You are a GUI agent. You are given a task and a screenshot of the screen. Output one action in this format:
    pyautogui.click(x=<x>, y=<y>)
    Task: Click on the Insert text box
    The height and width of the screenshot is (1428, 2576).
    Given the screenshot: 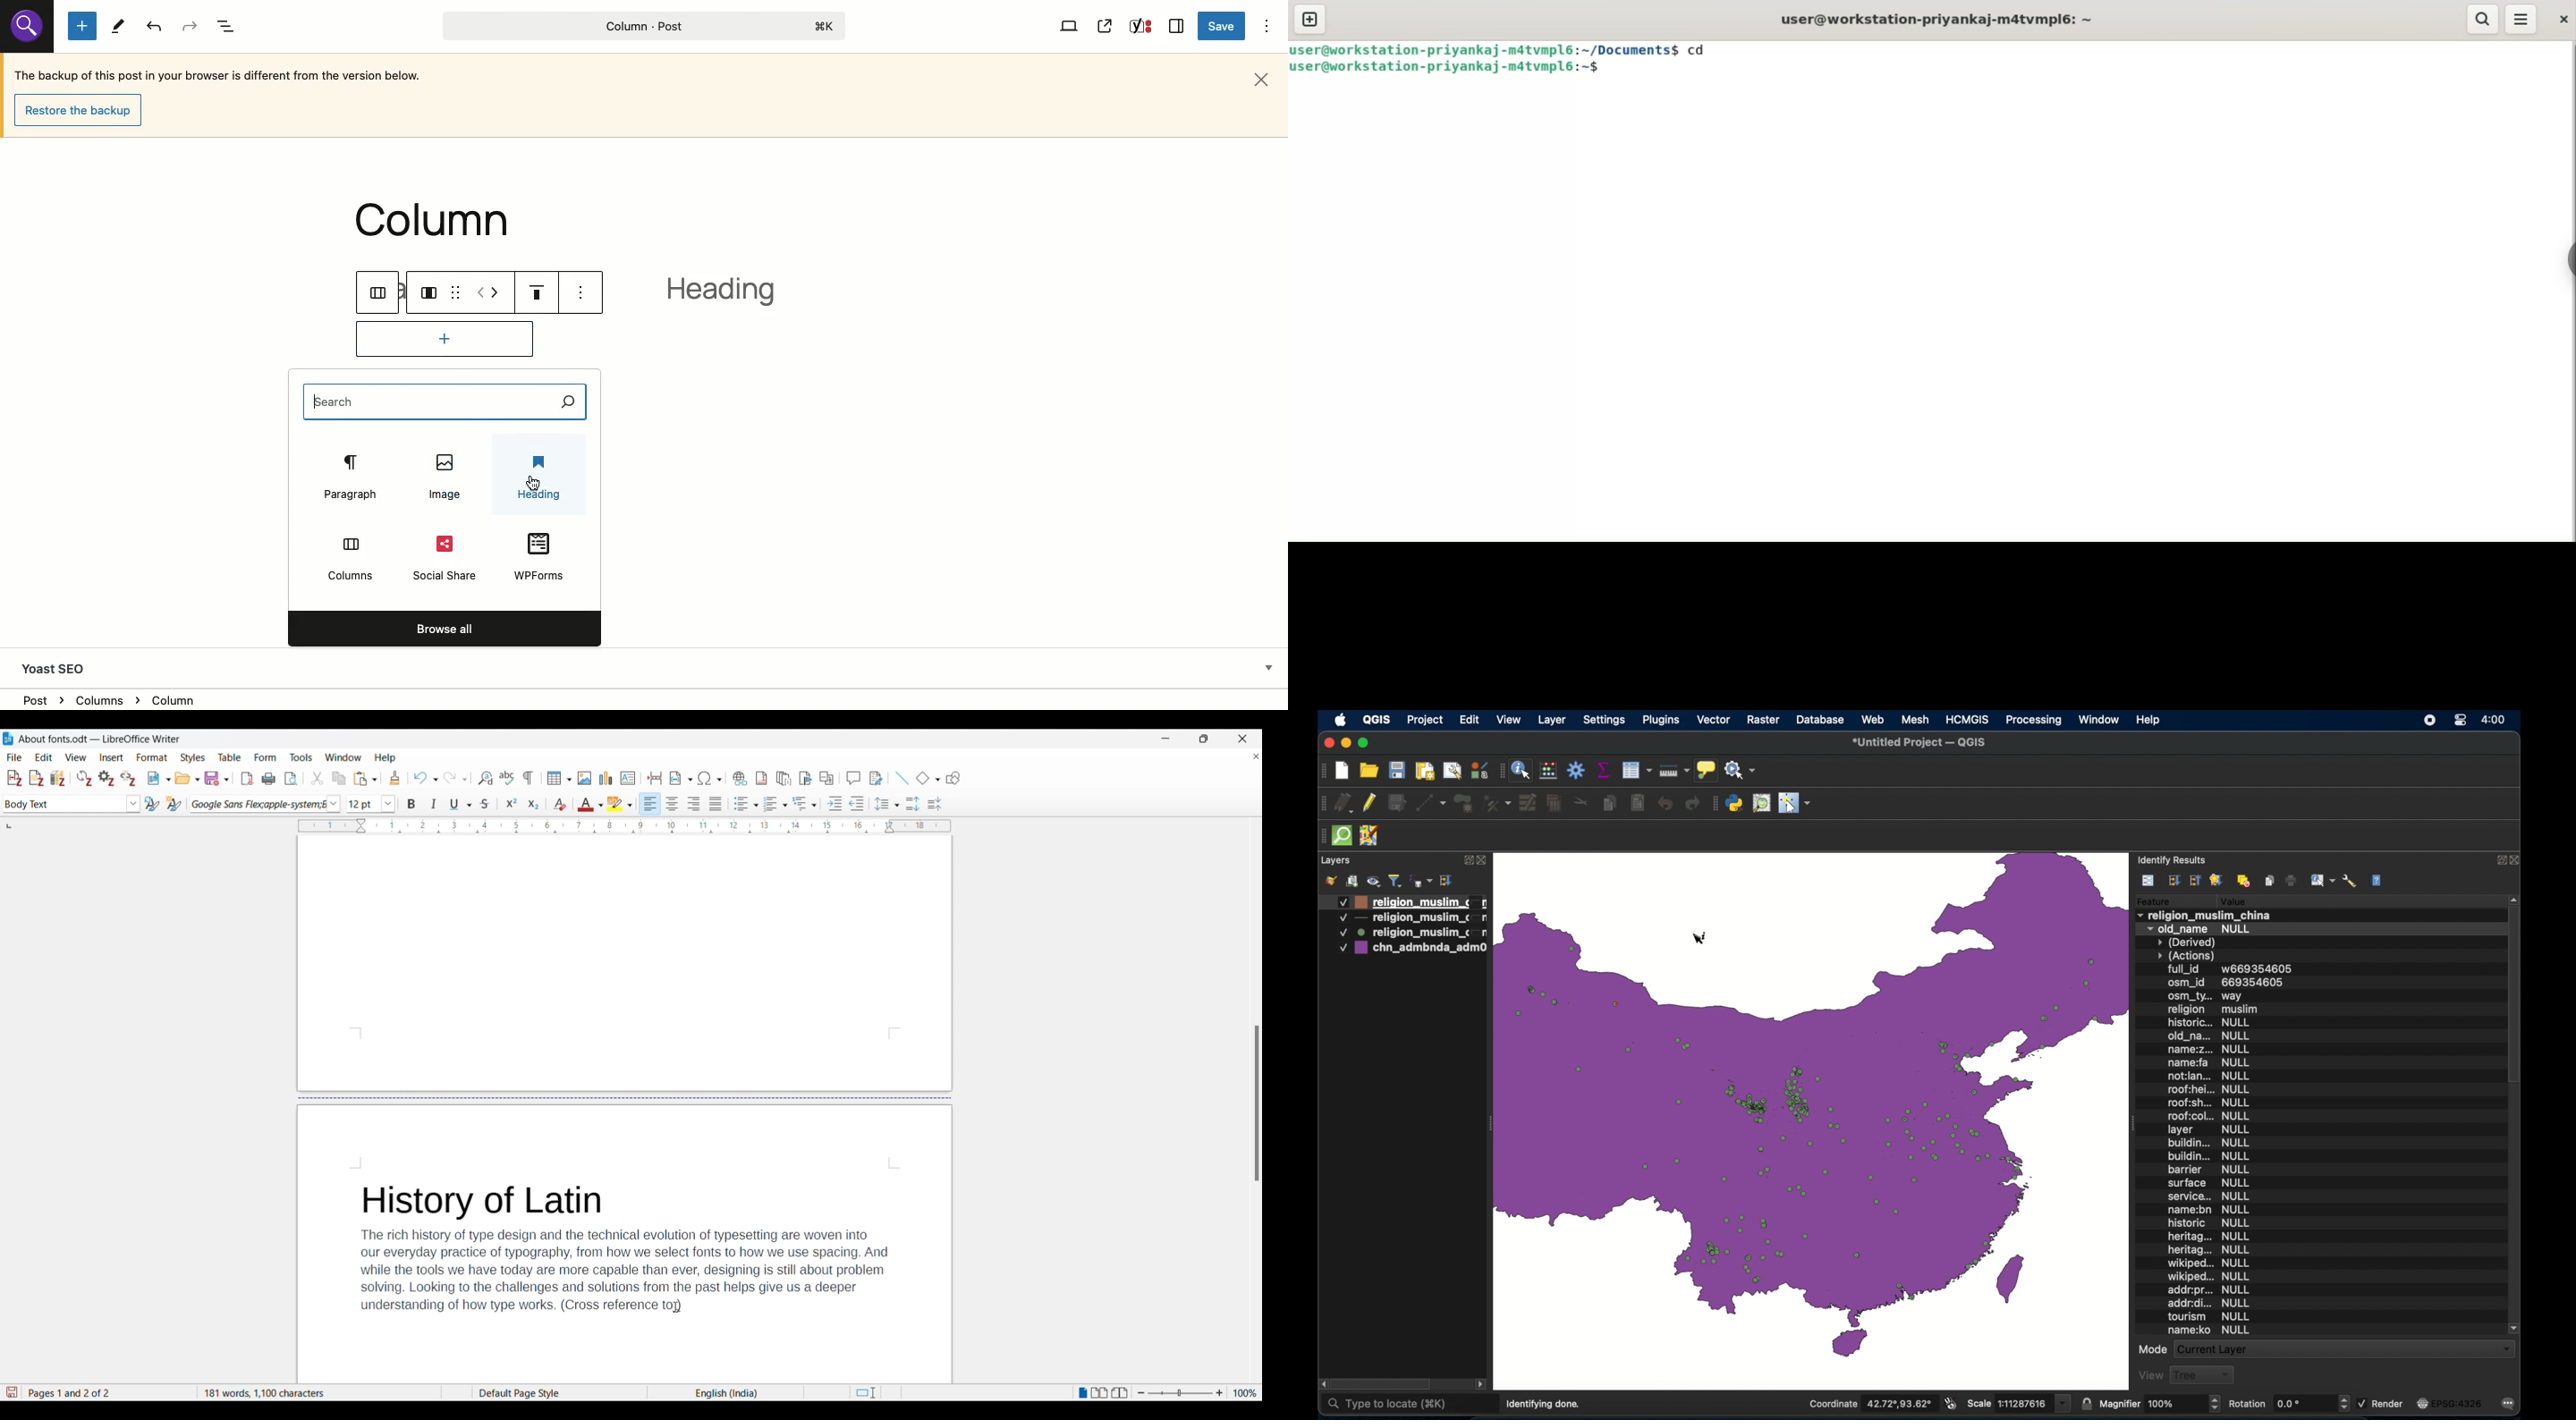 What is the action you would take?
    pyautogui.click(x=629, y=778)
    